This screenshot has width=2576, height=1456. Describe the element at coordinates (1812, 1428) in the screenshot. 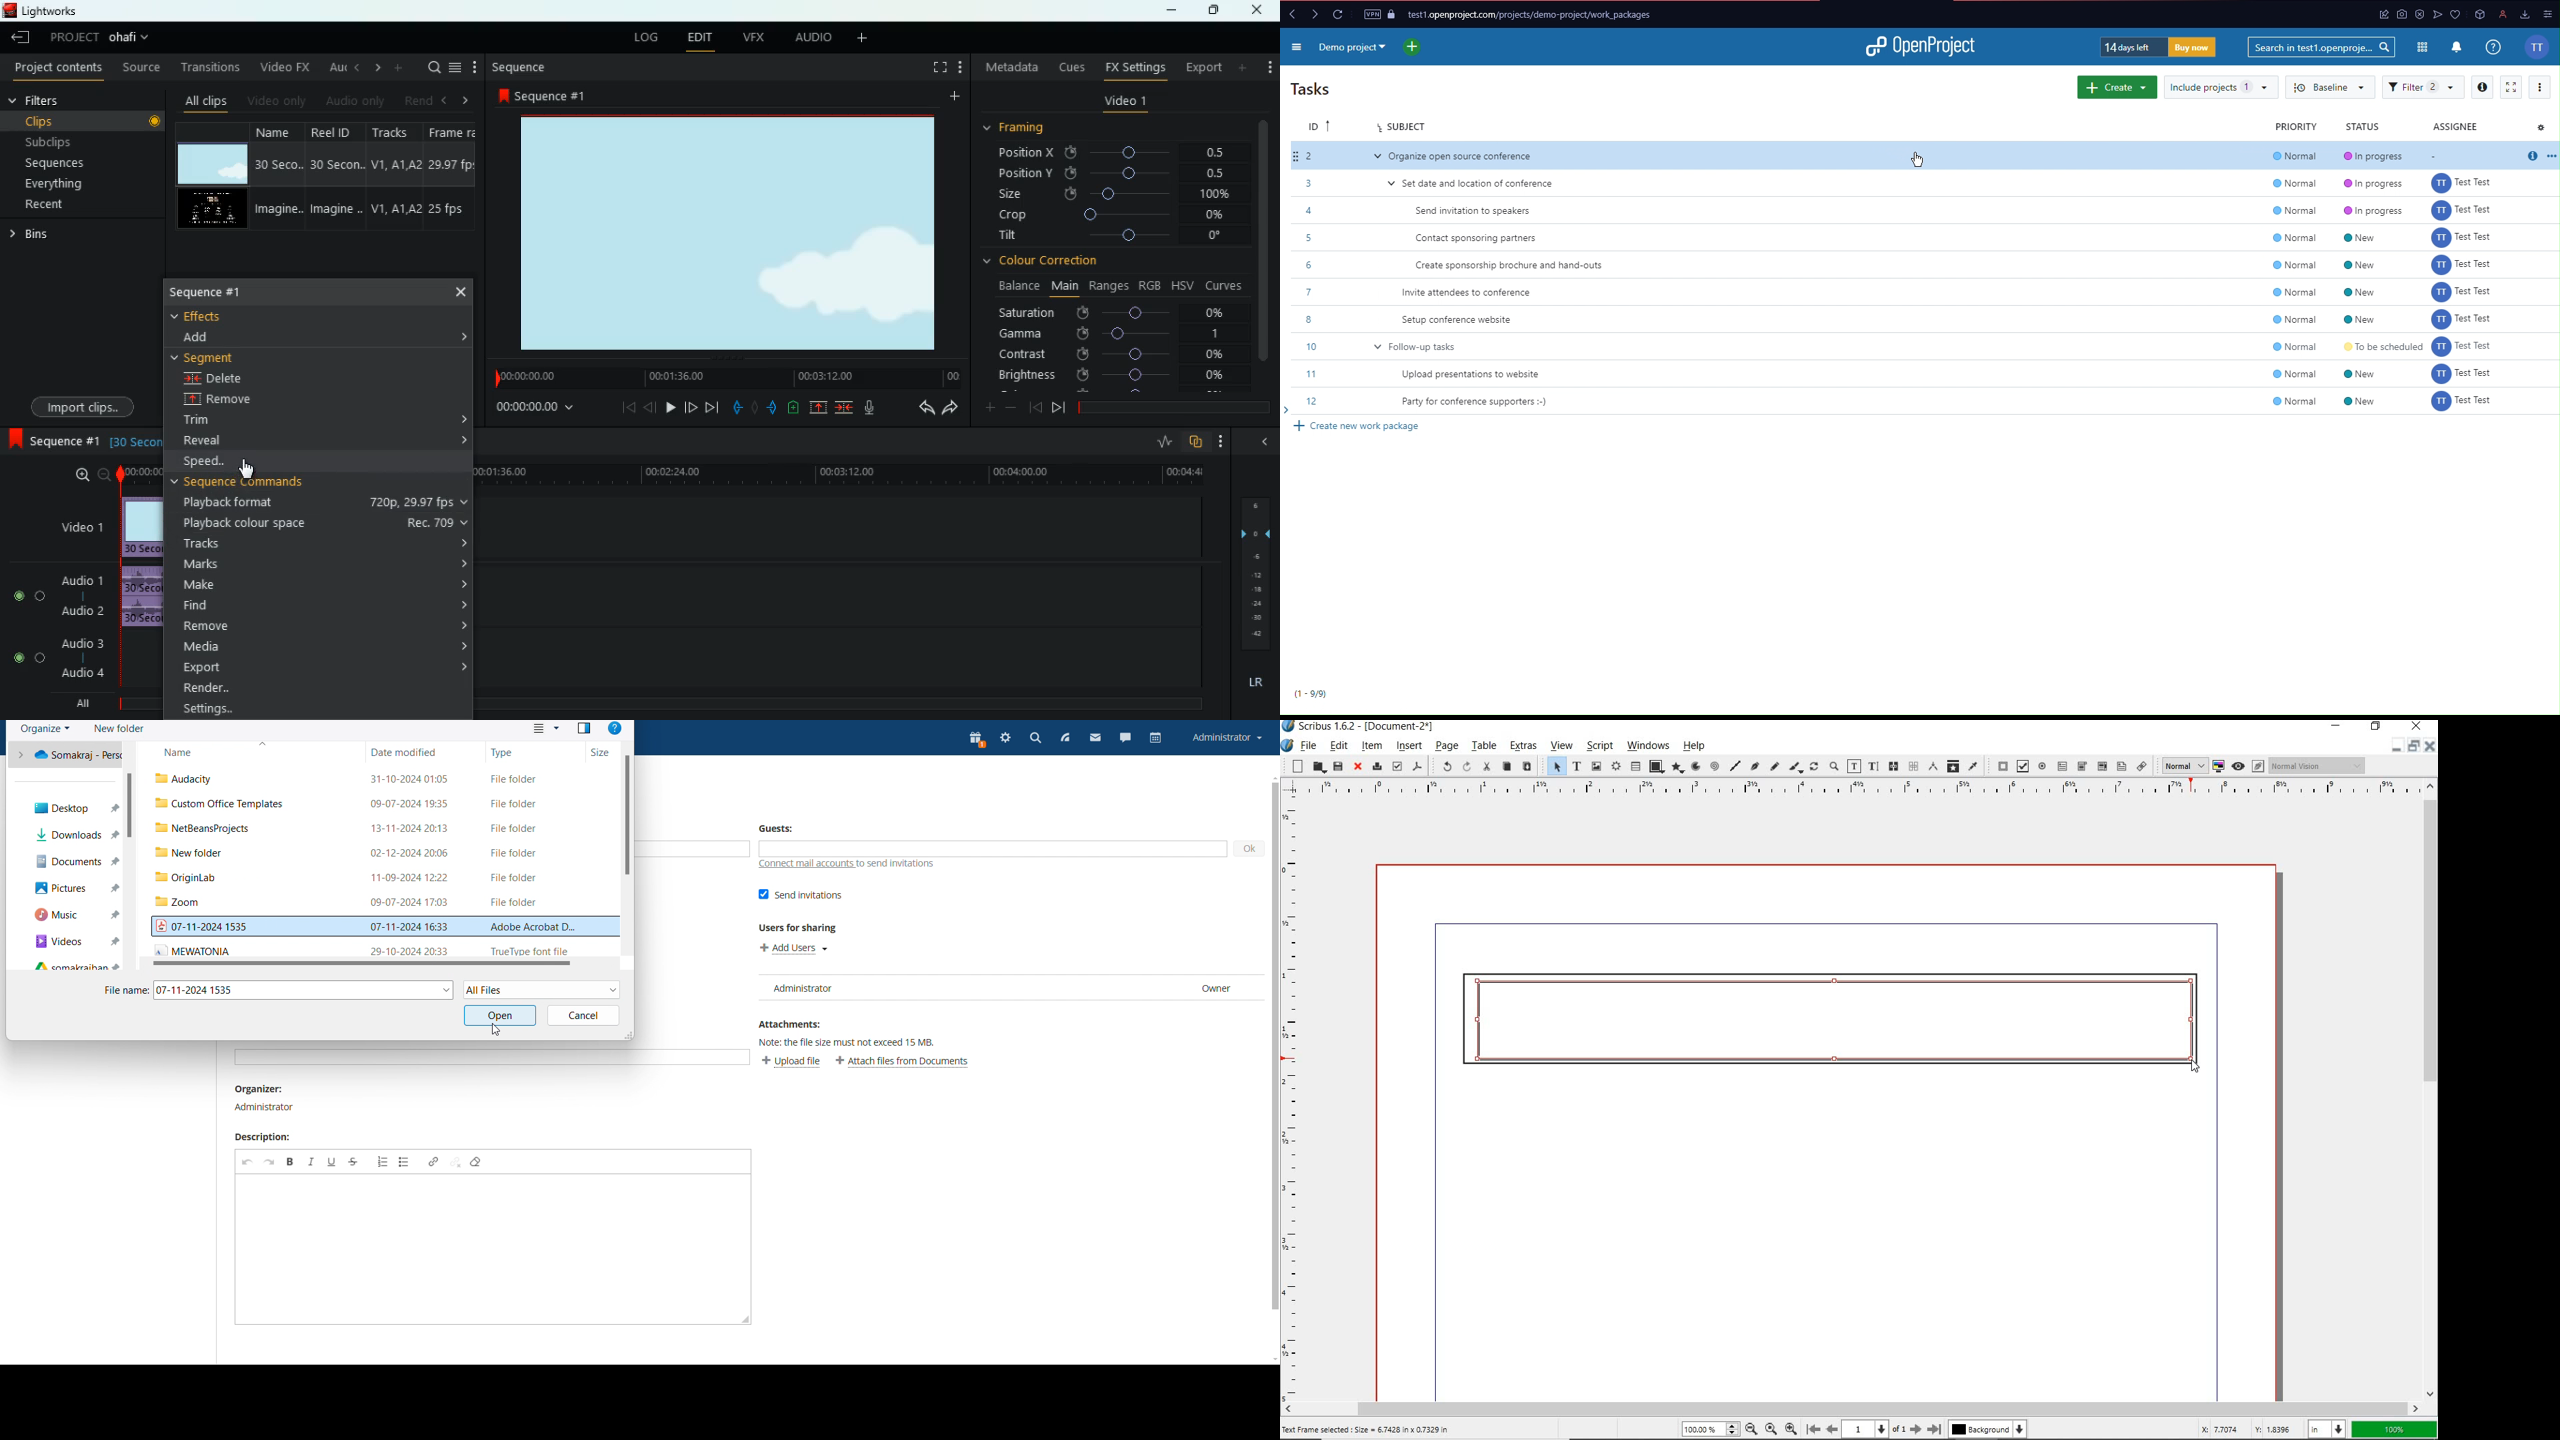

I see `move to first` at that location.